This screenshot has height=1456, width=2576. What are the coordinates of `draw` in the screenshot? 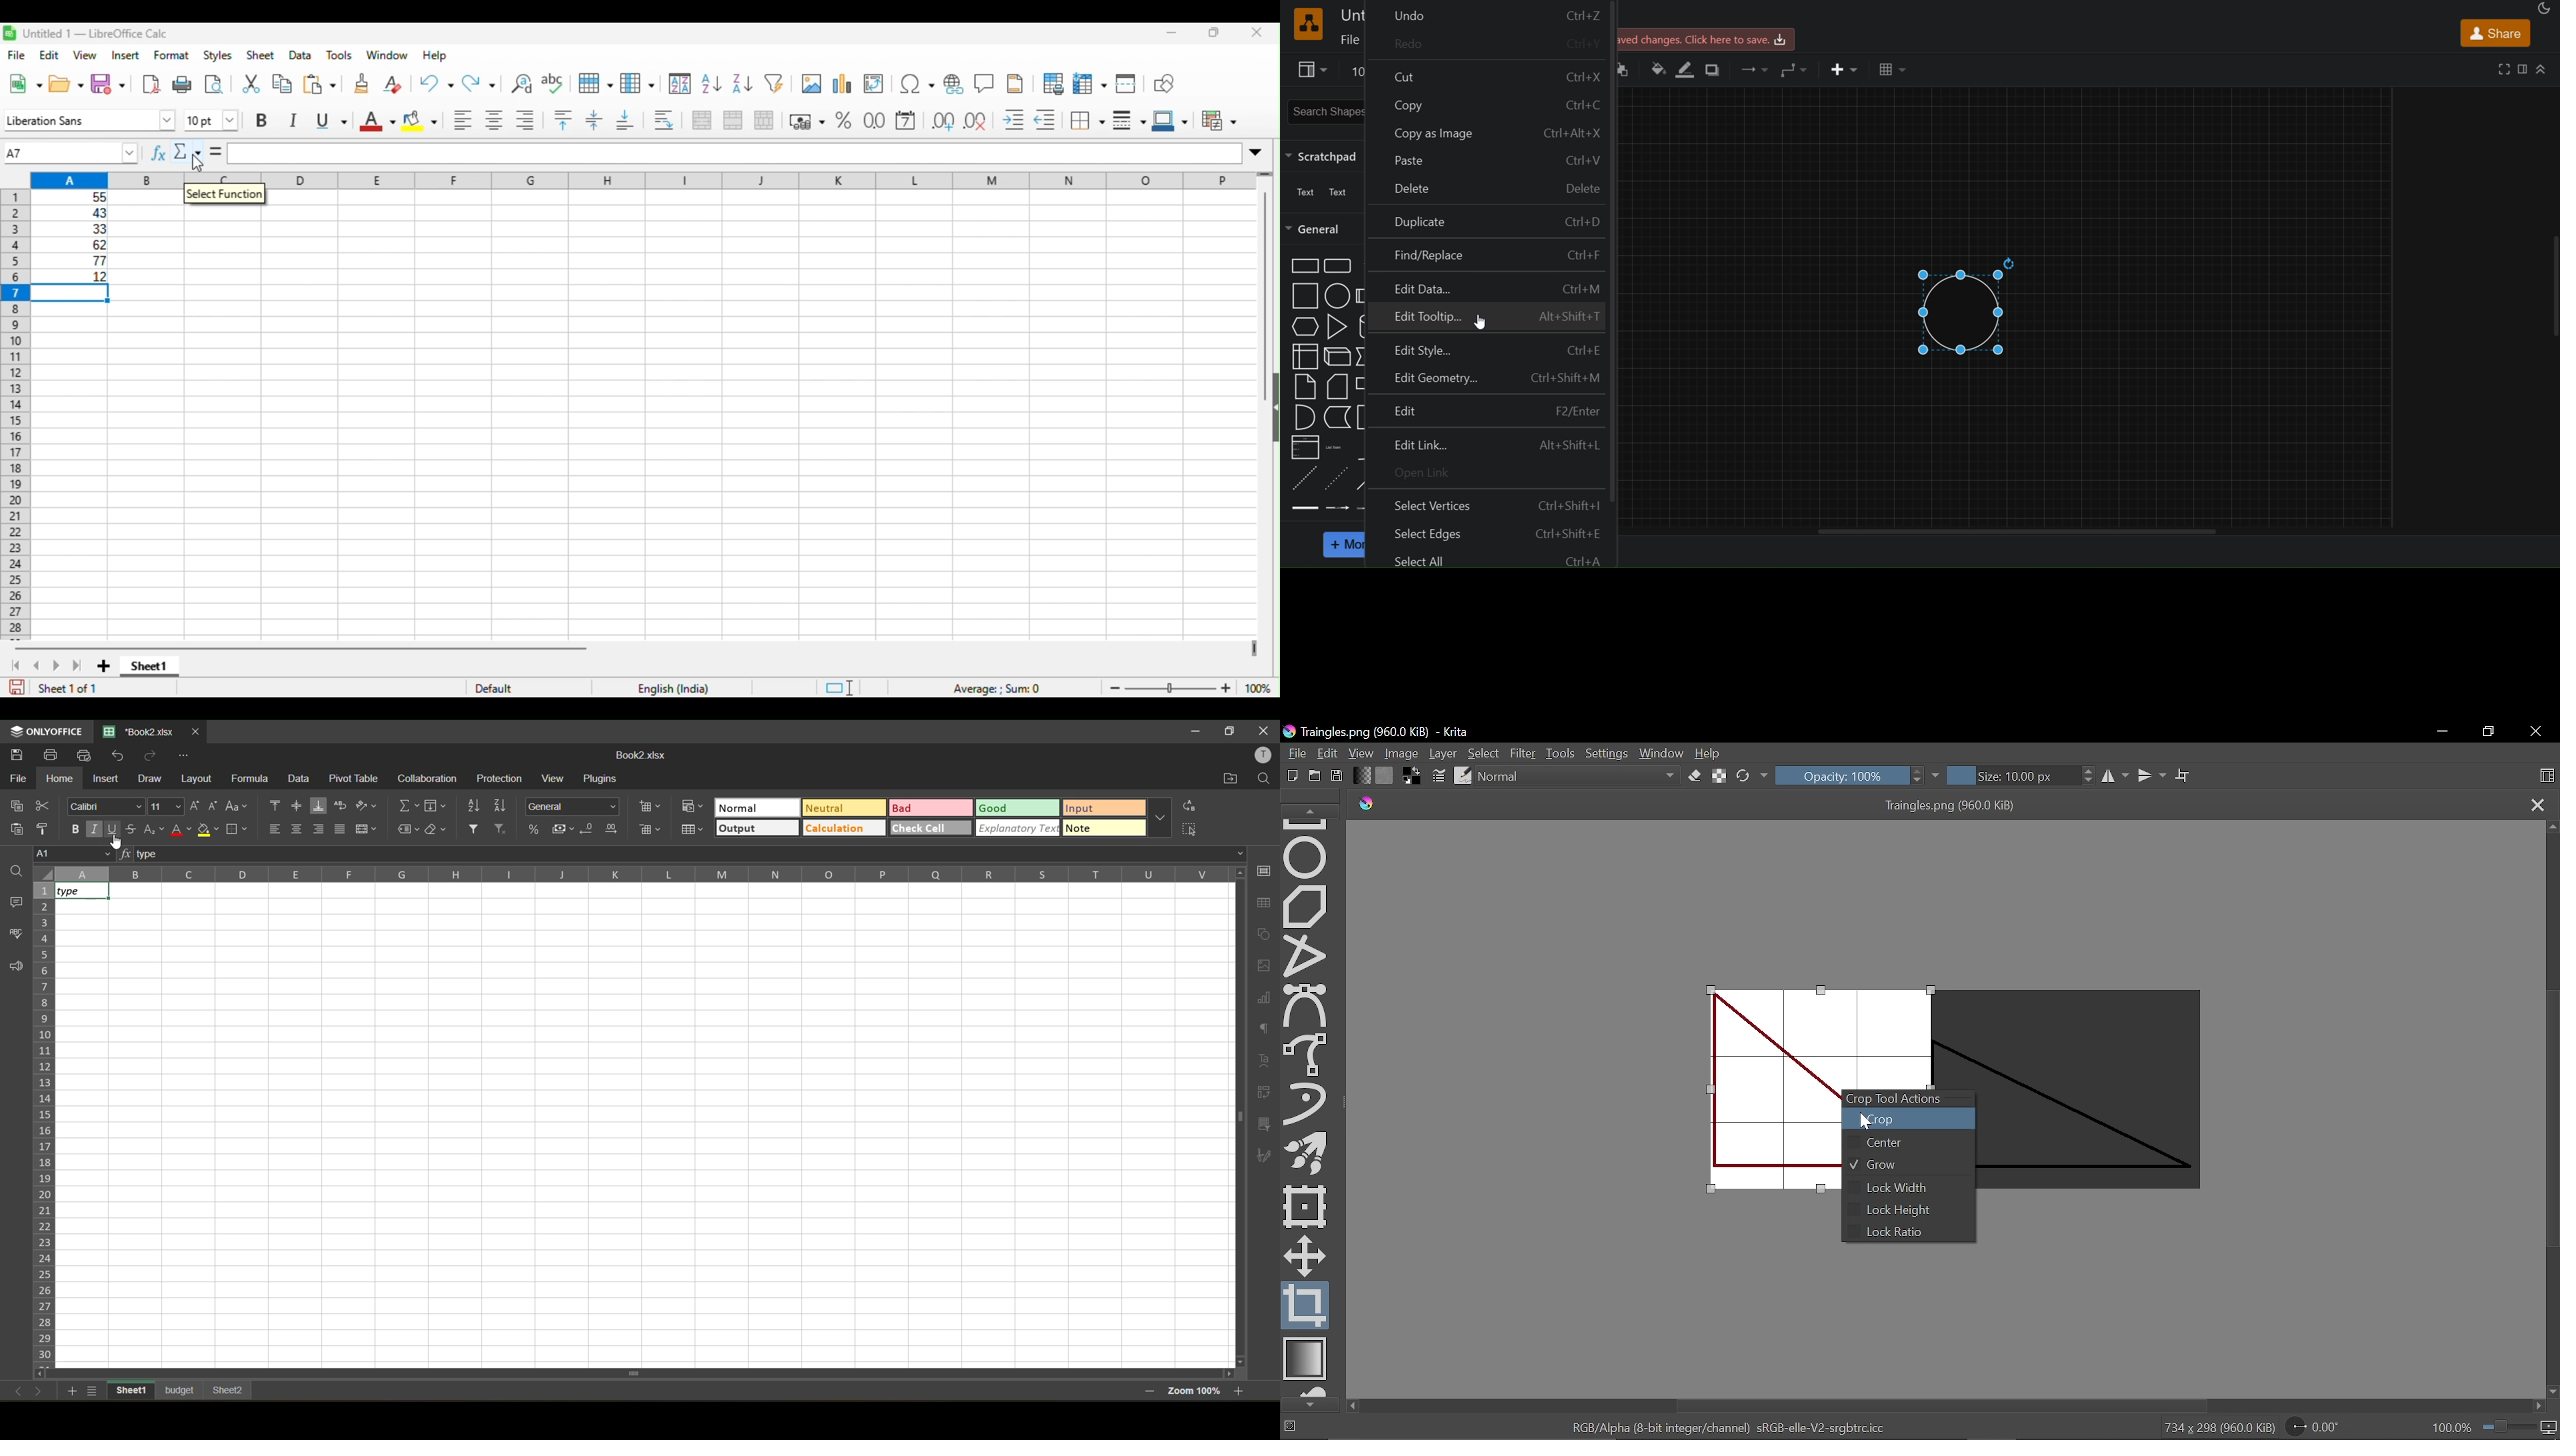 It's located at (155, 780).